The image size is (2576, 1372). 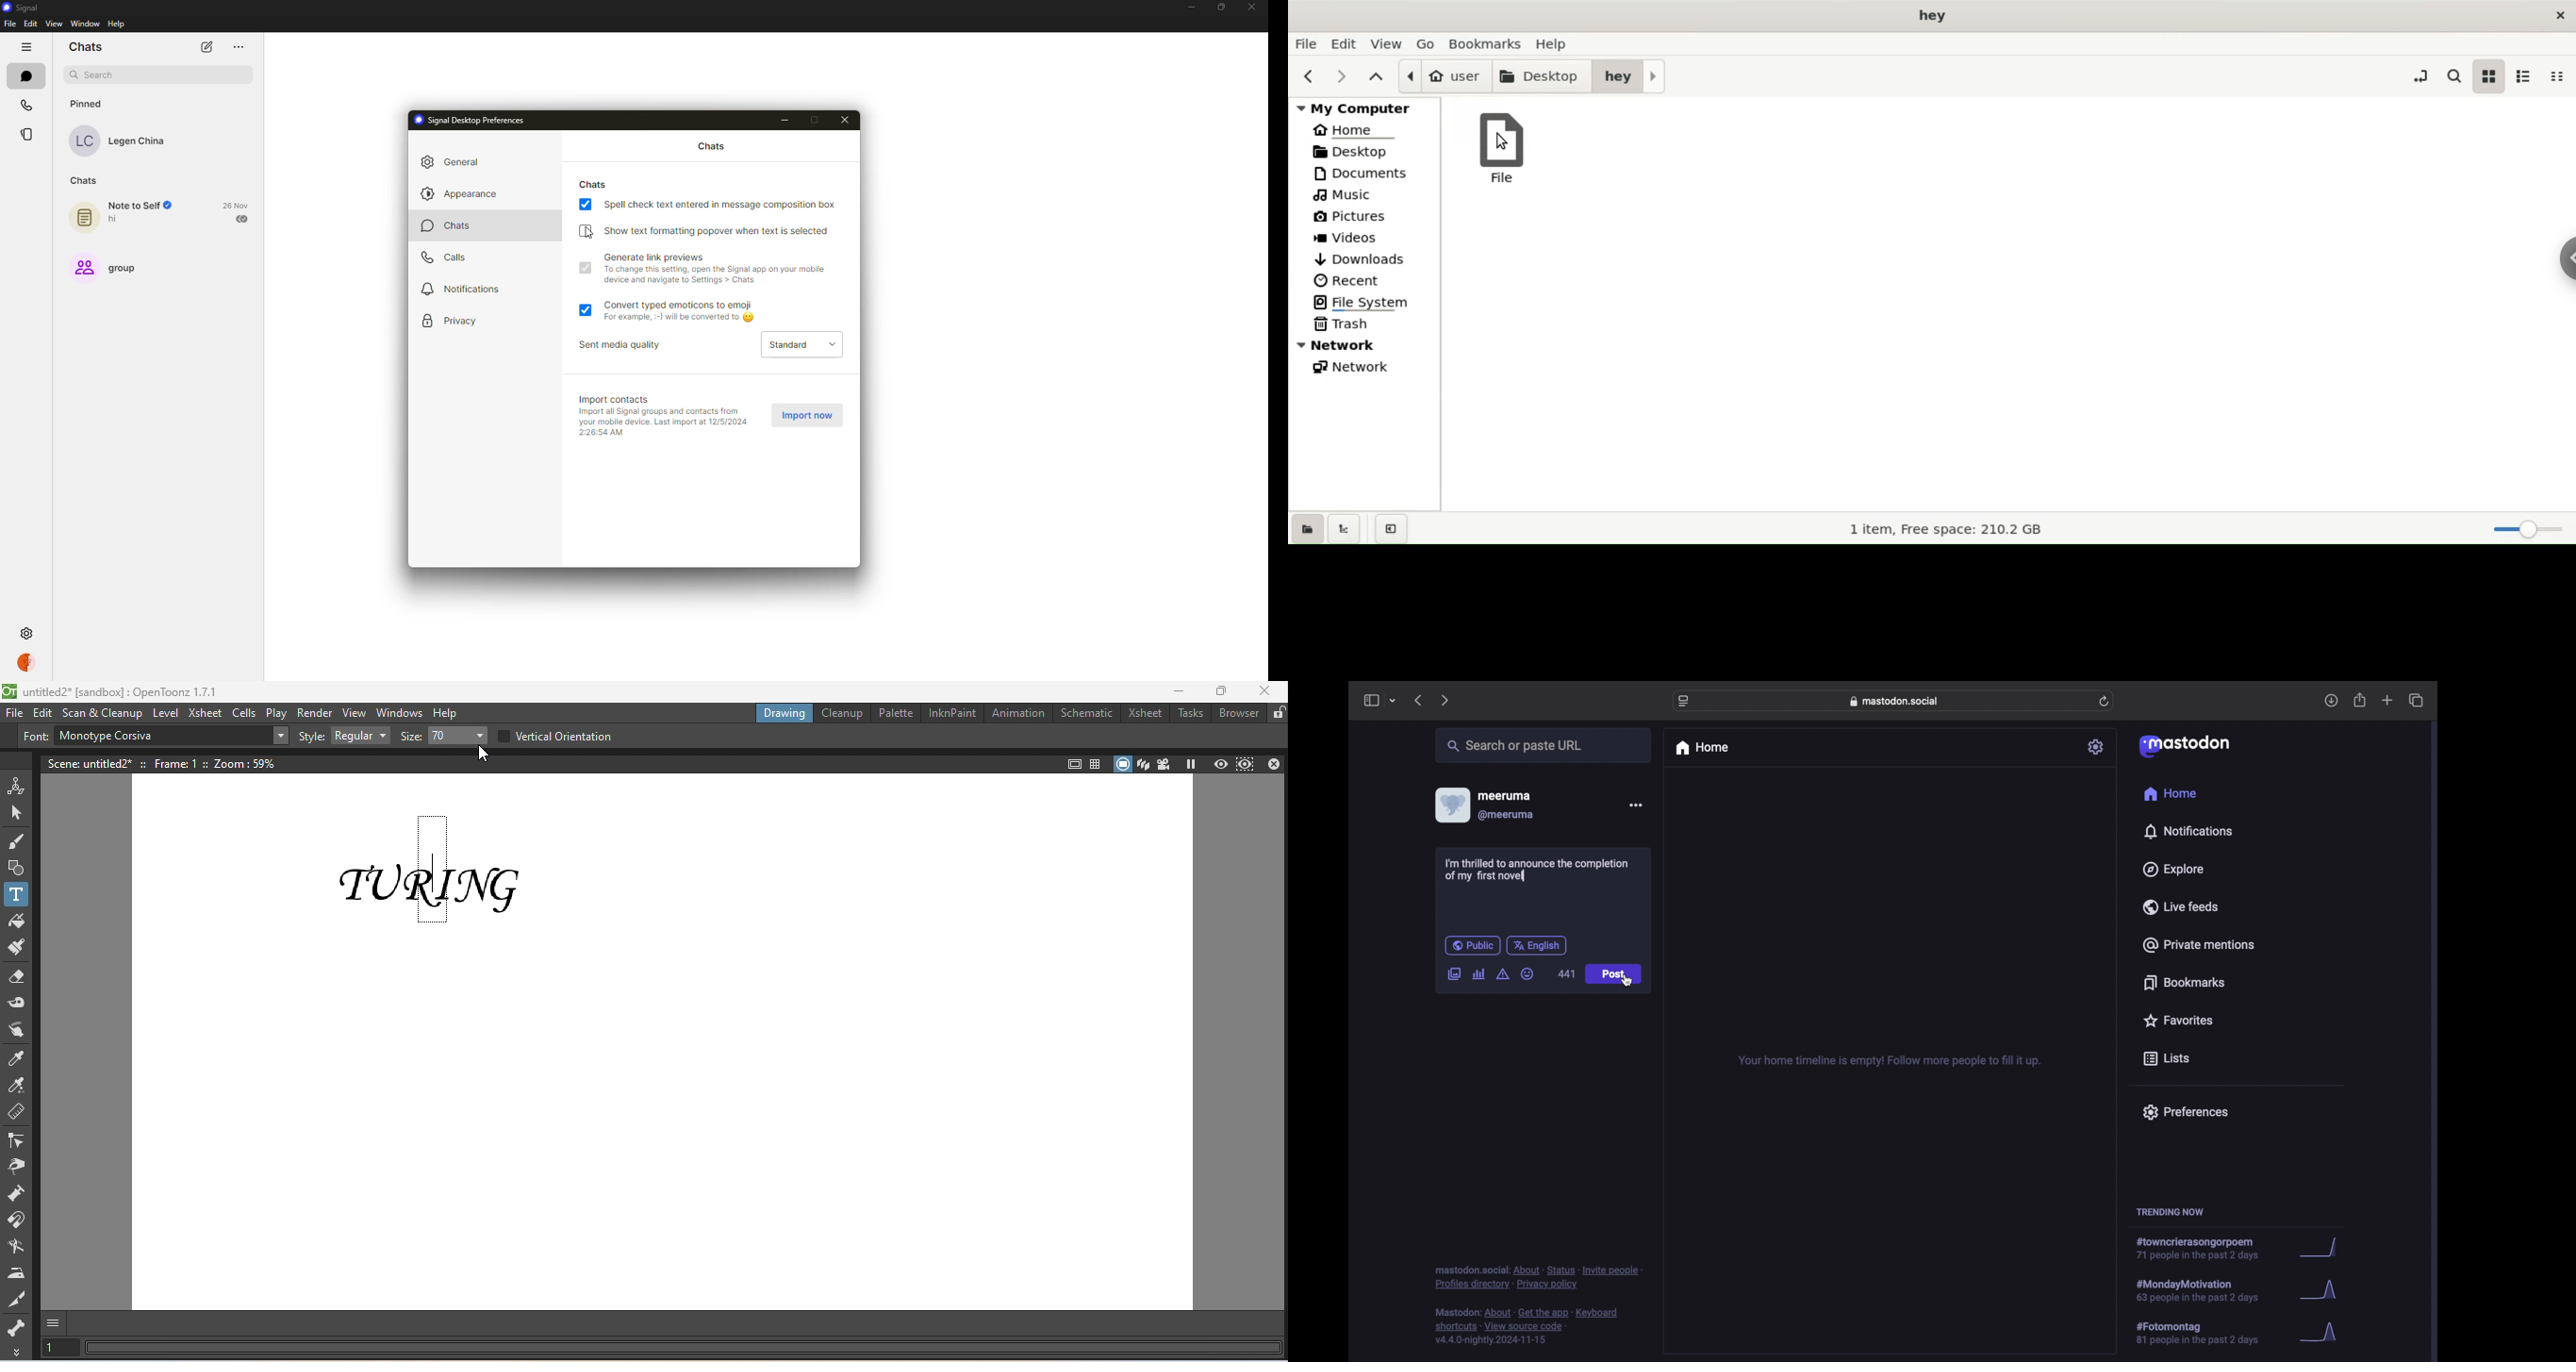 I want to click on next, so click(x=1345, y=76).